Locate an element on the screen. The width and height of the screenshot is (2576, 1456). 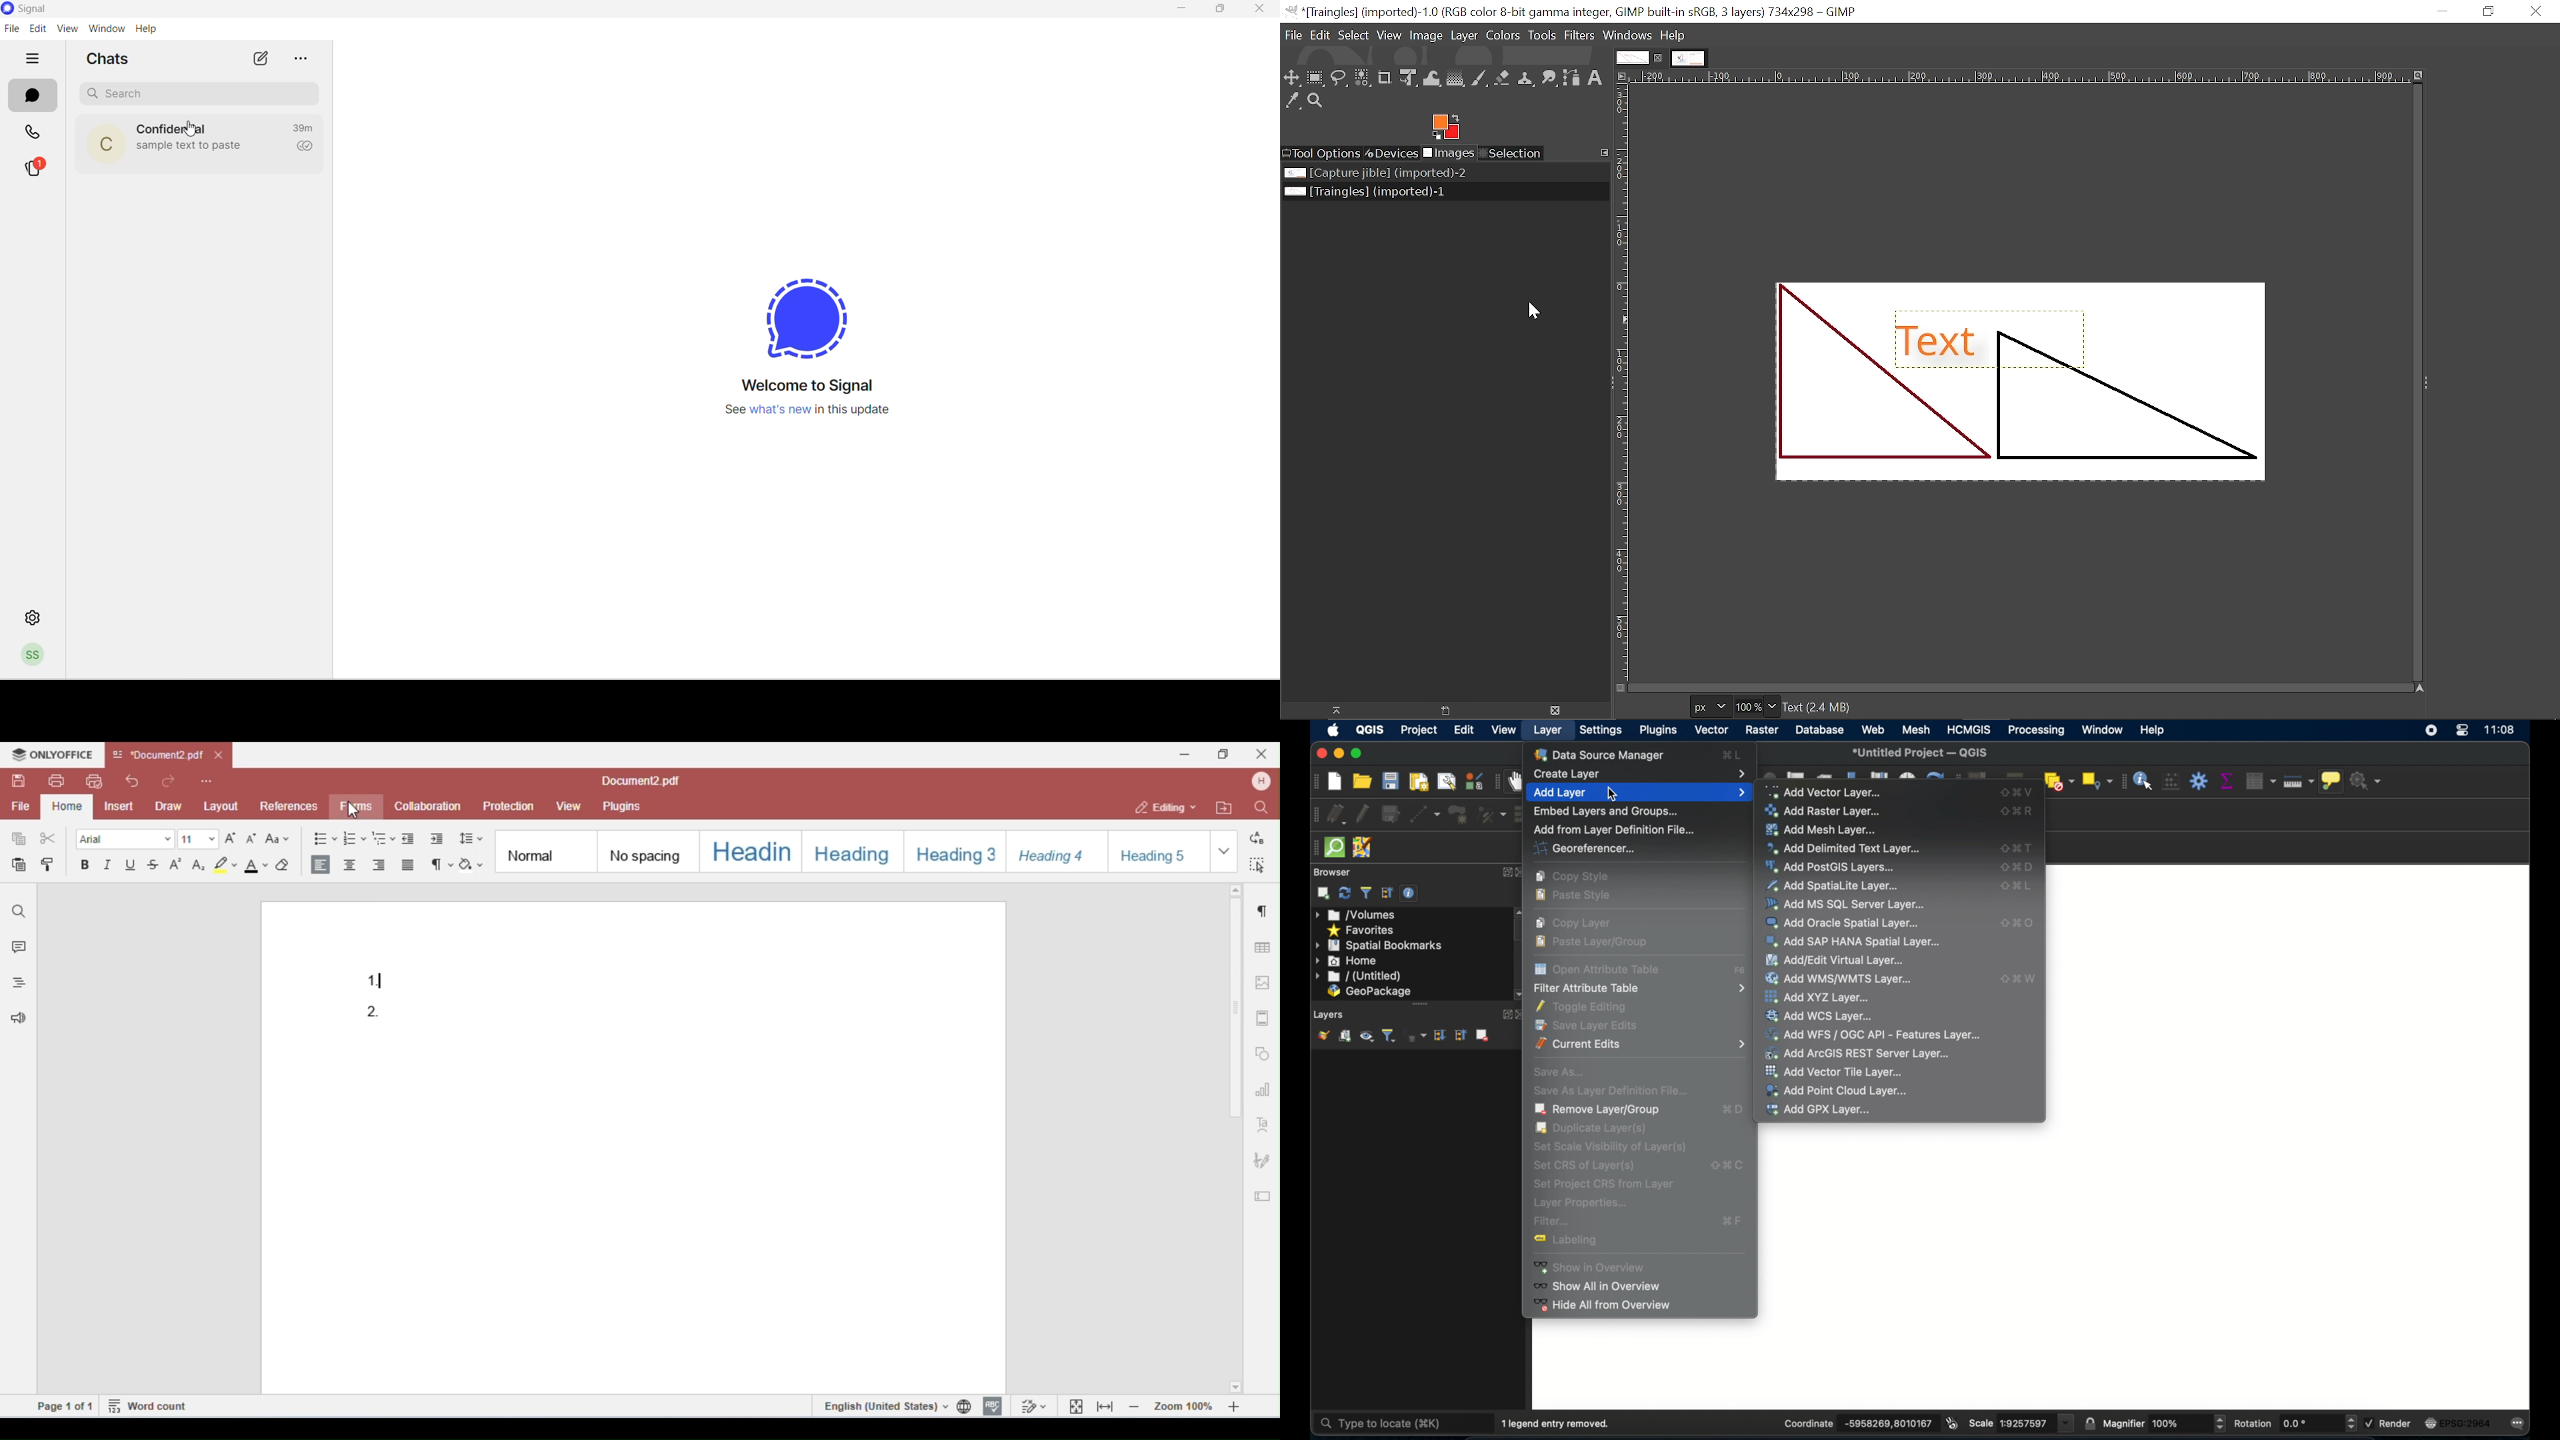
magnifier is located at coordinates (2123, 1423).